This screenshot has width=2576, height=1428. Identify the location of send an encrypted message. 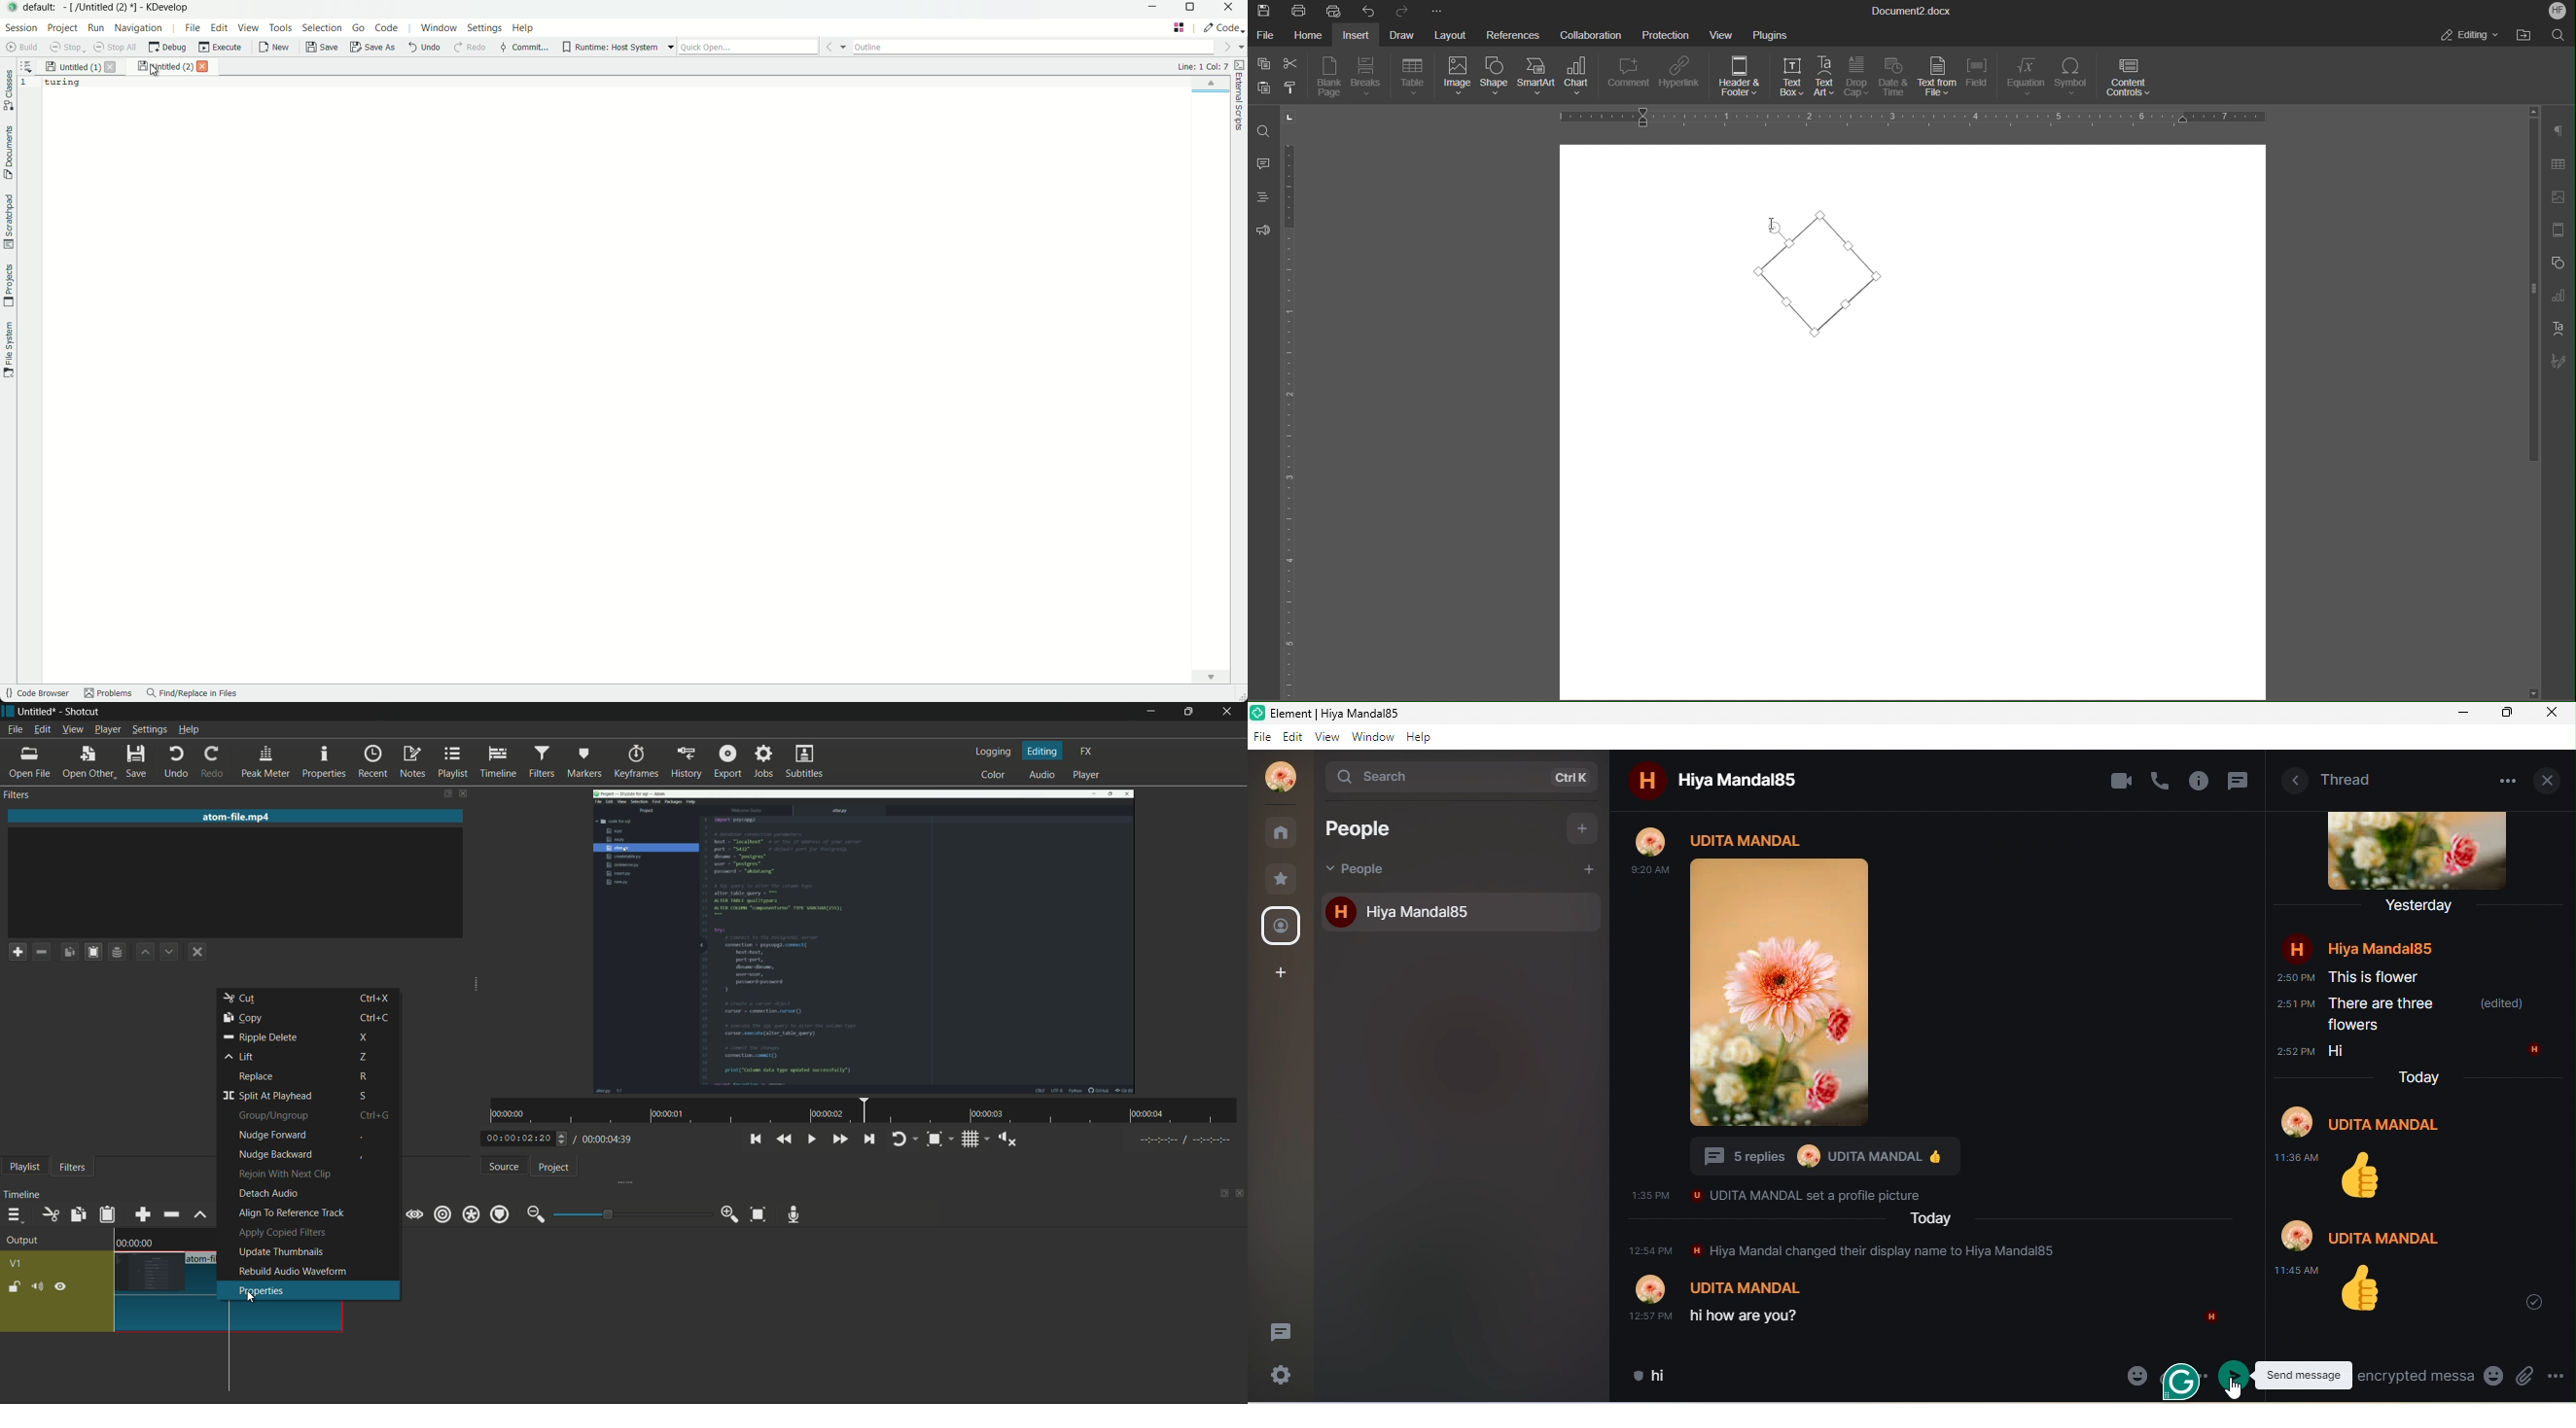
(2417, 1376).